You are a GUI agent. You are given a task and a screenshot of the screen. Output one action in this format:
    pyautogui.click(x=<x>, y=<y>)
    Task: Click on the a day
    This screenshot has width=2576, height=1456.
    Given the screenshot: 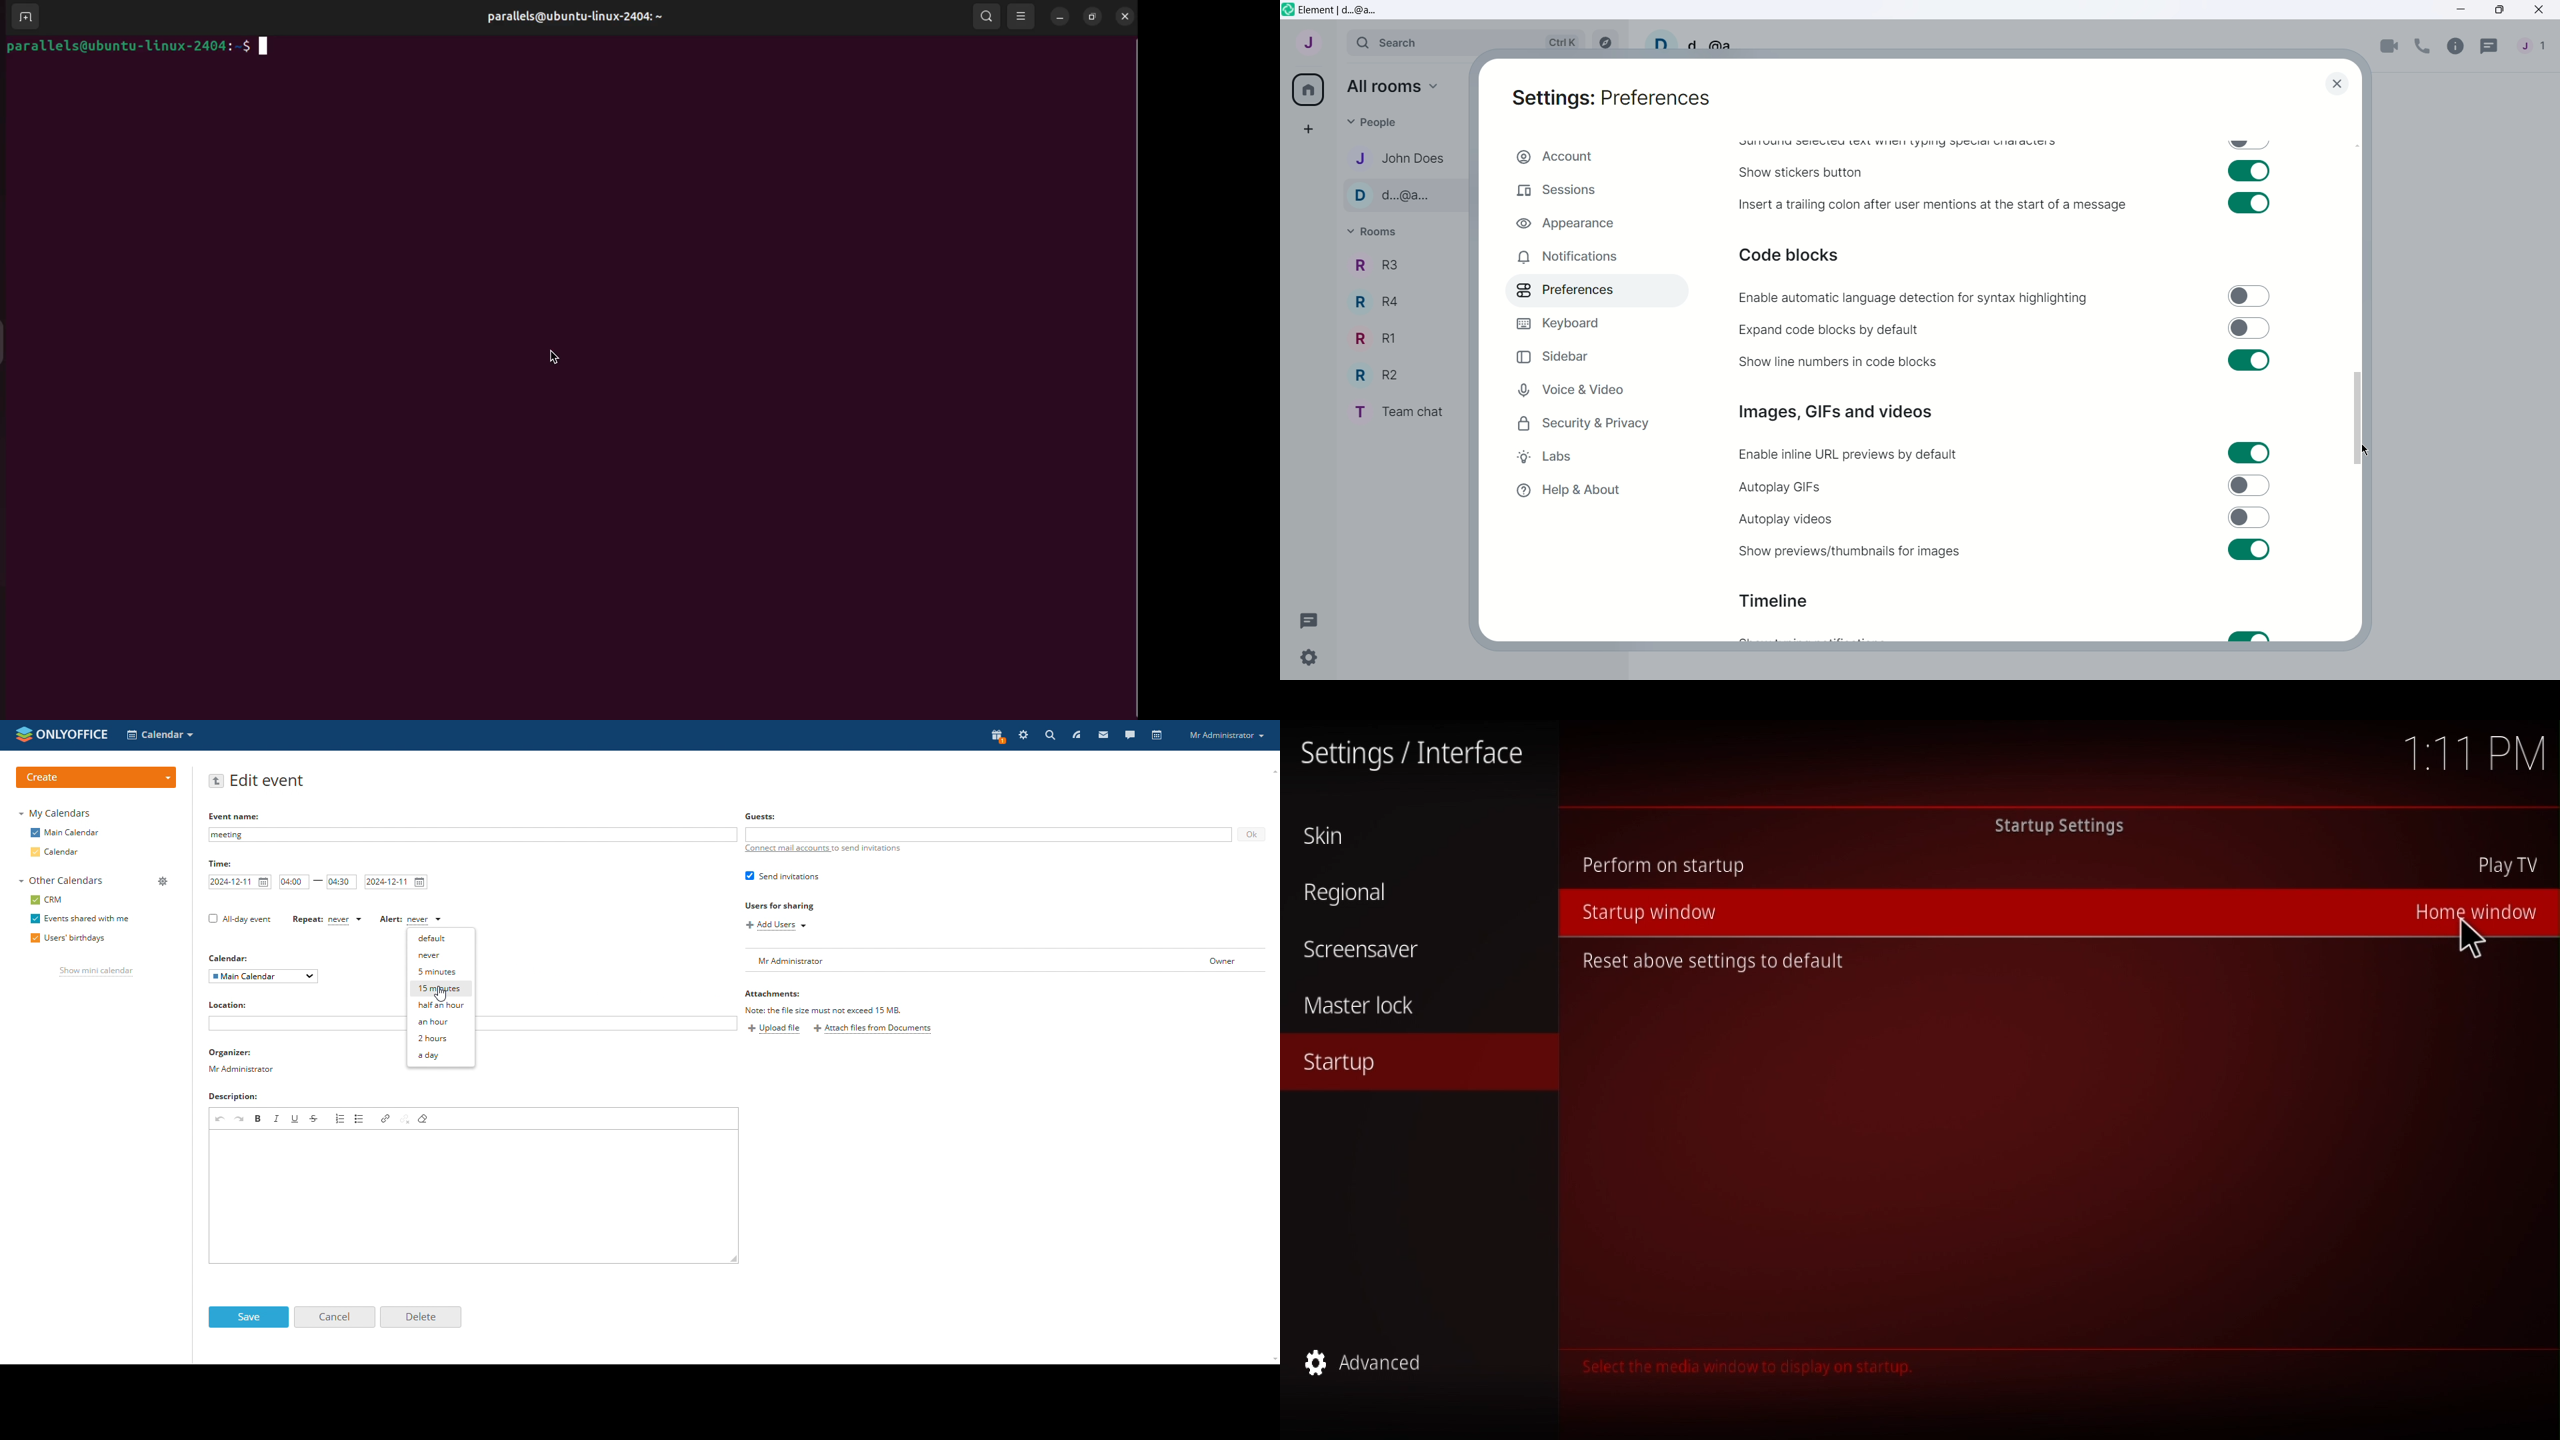 What is the action you would take?
    pyautogui.click(x=442, y=1055)
    